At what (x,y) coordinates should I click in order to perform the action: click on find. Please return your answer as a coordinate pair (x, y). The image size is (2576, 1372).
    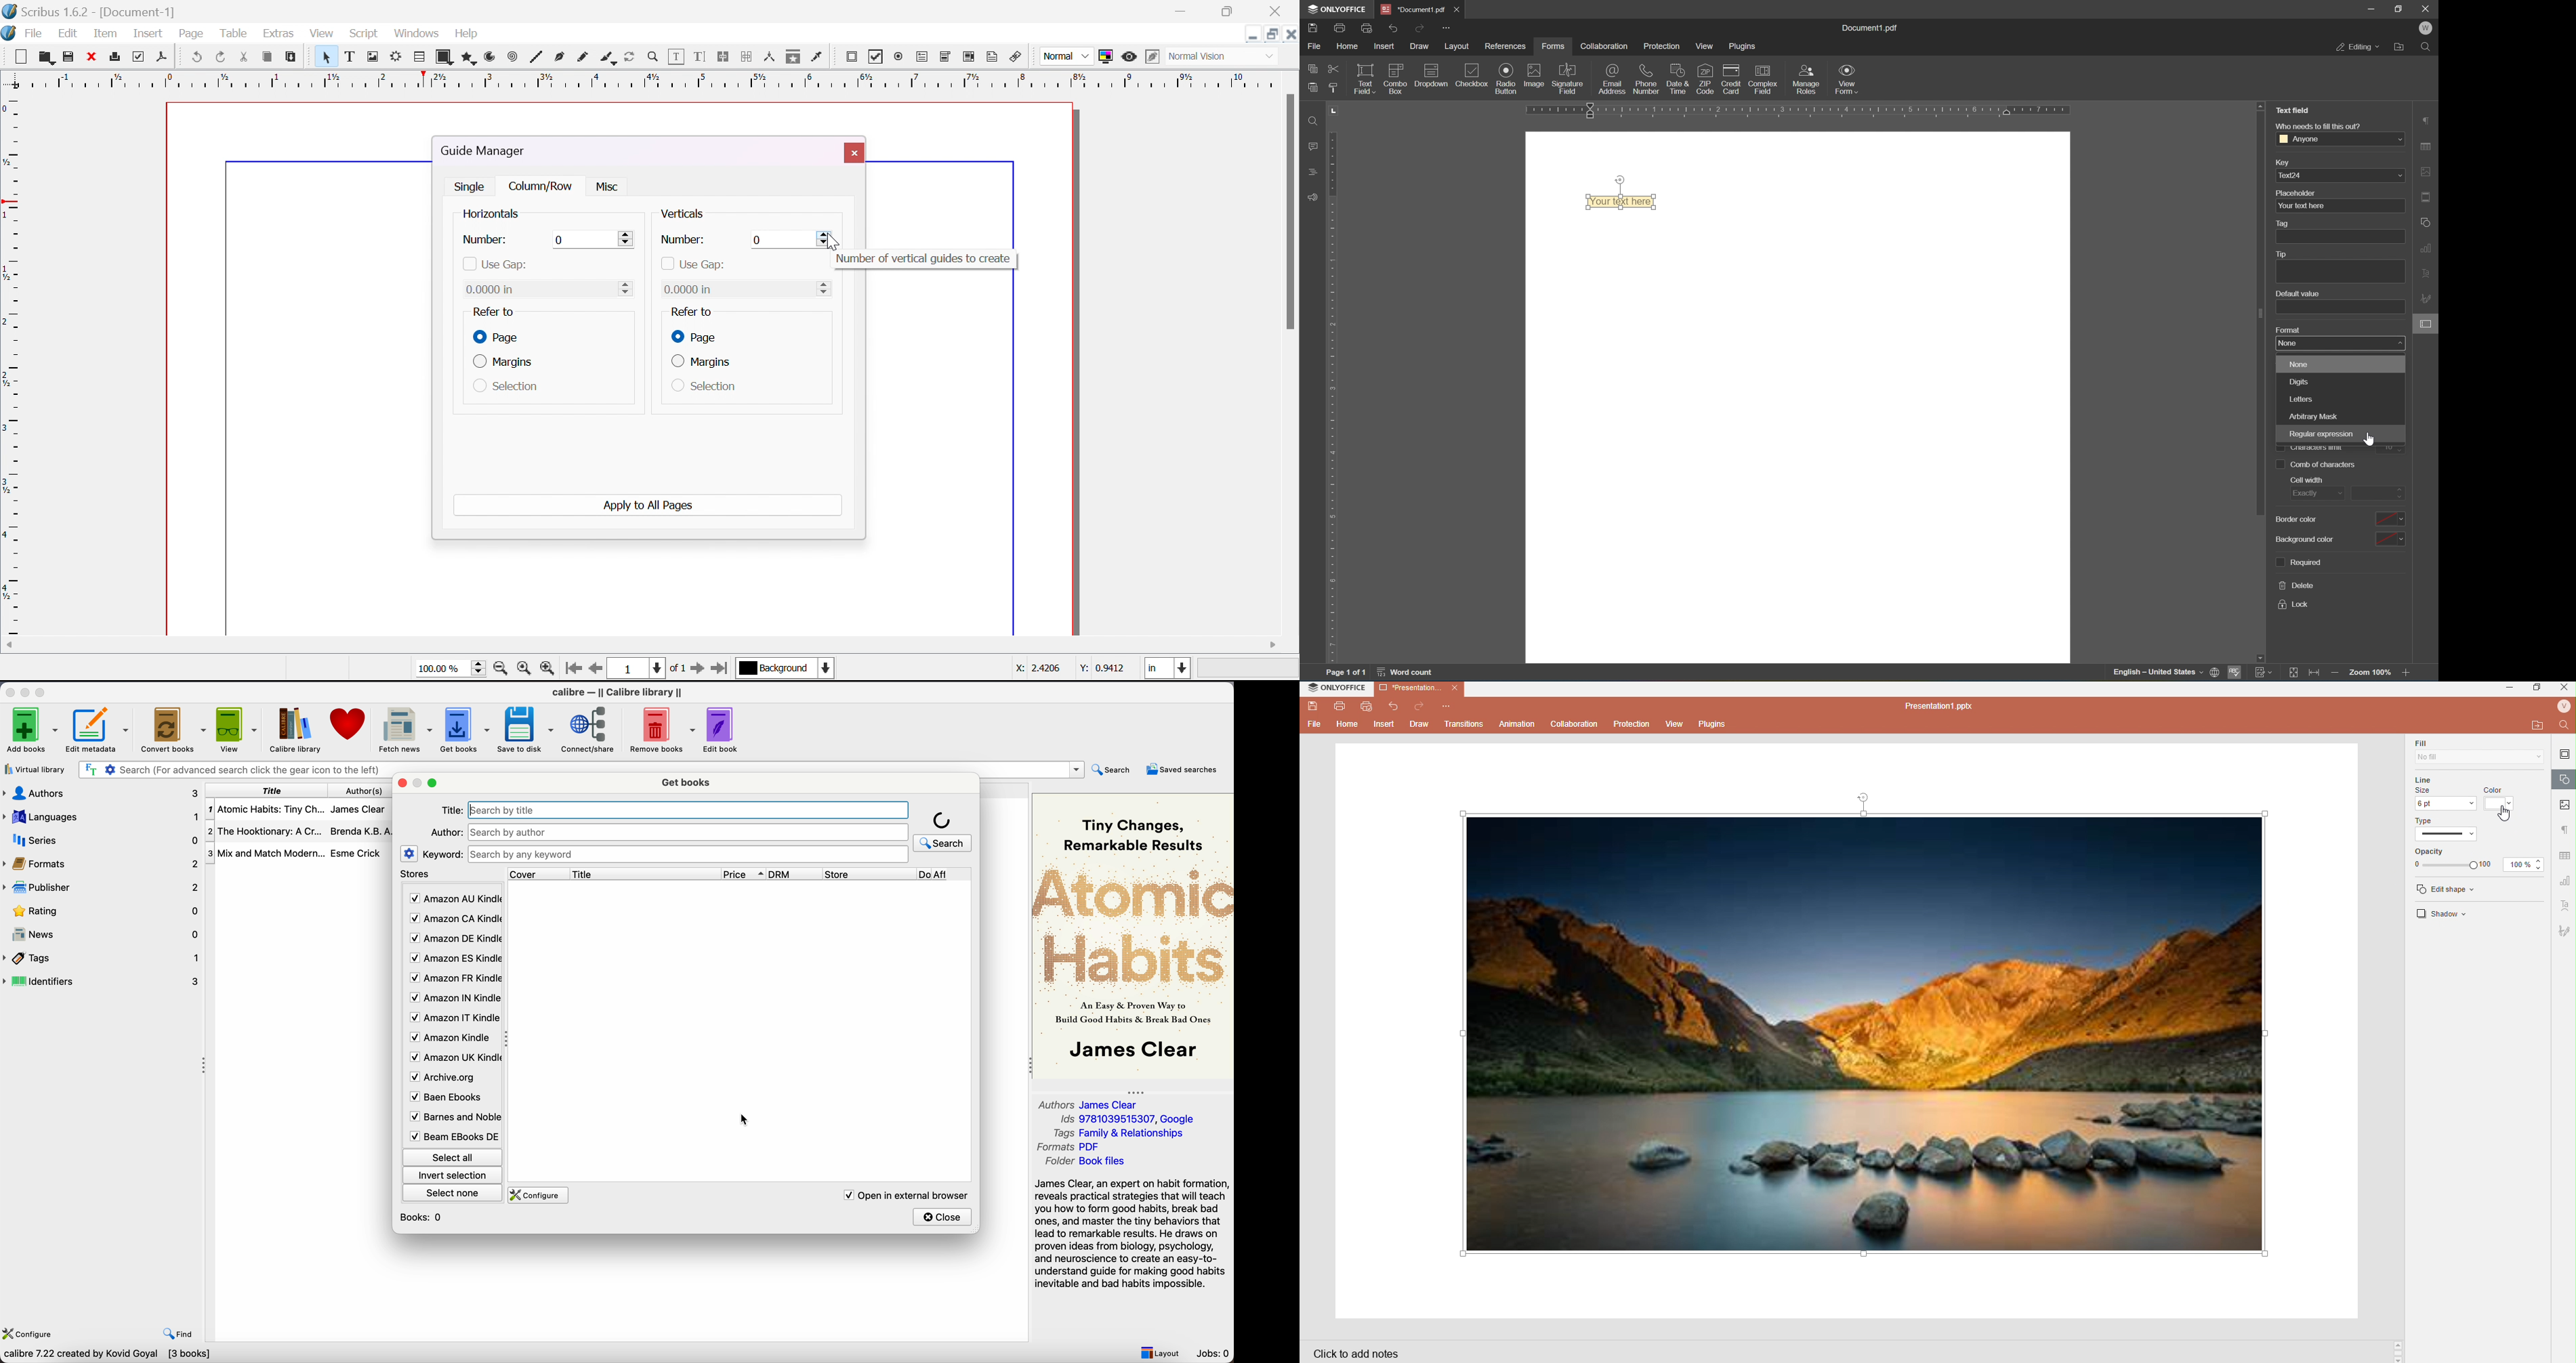
    Looking at the image, I should click on (1312, 120).